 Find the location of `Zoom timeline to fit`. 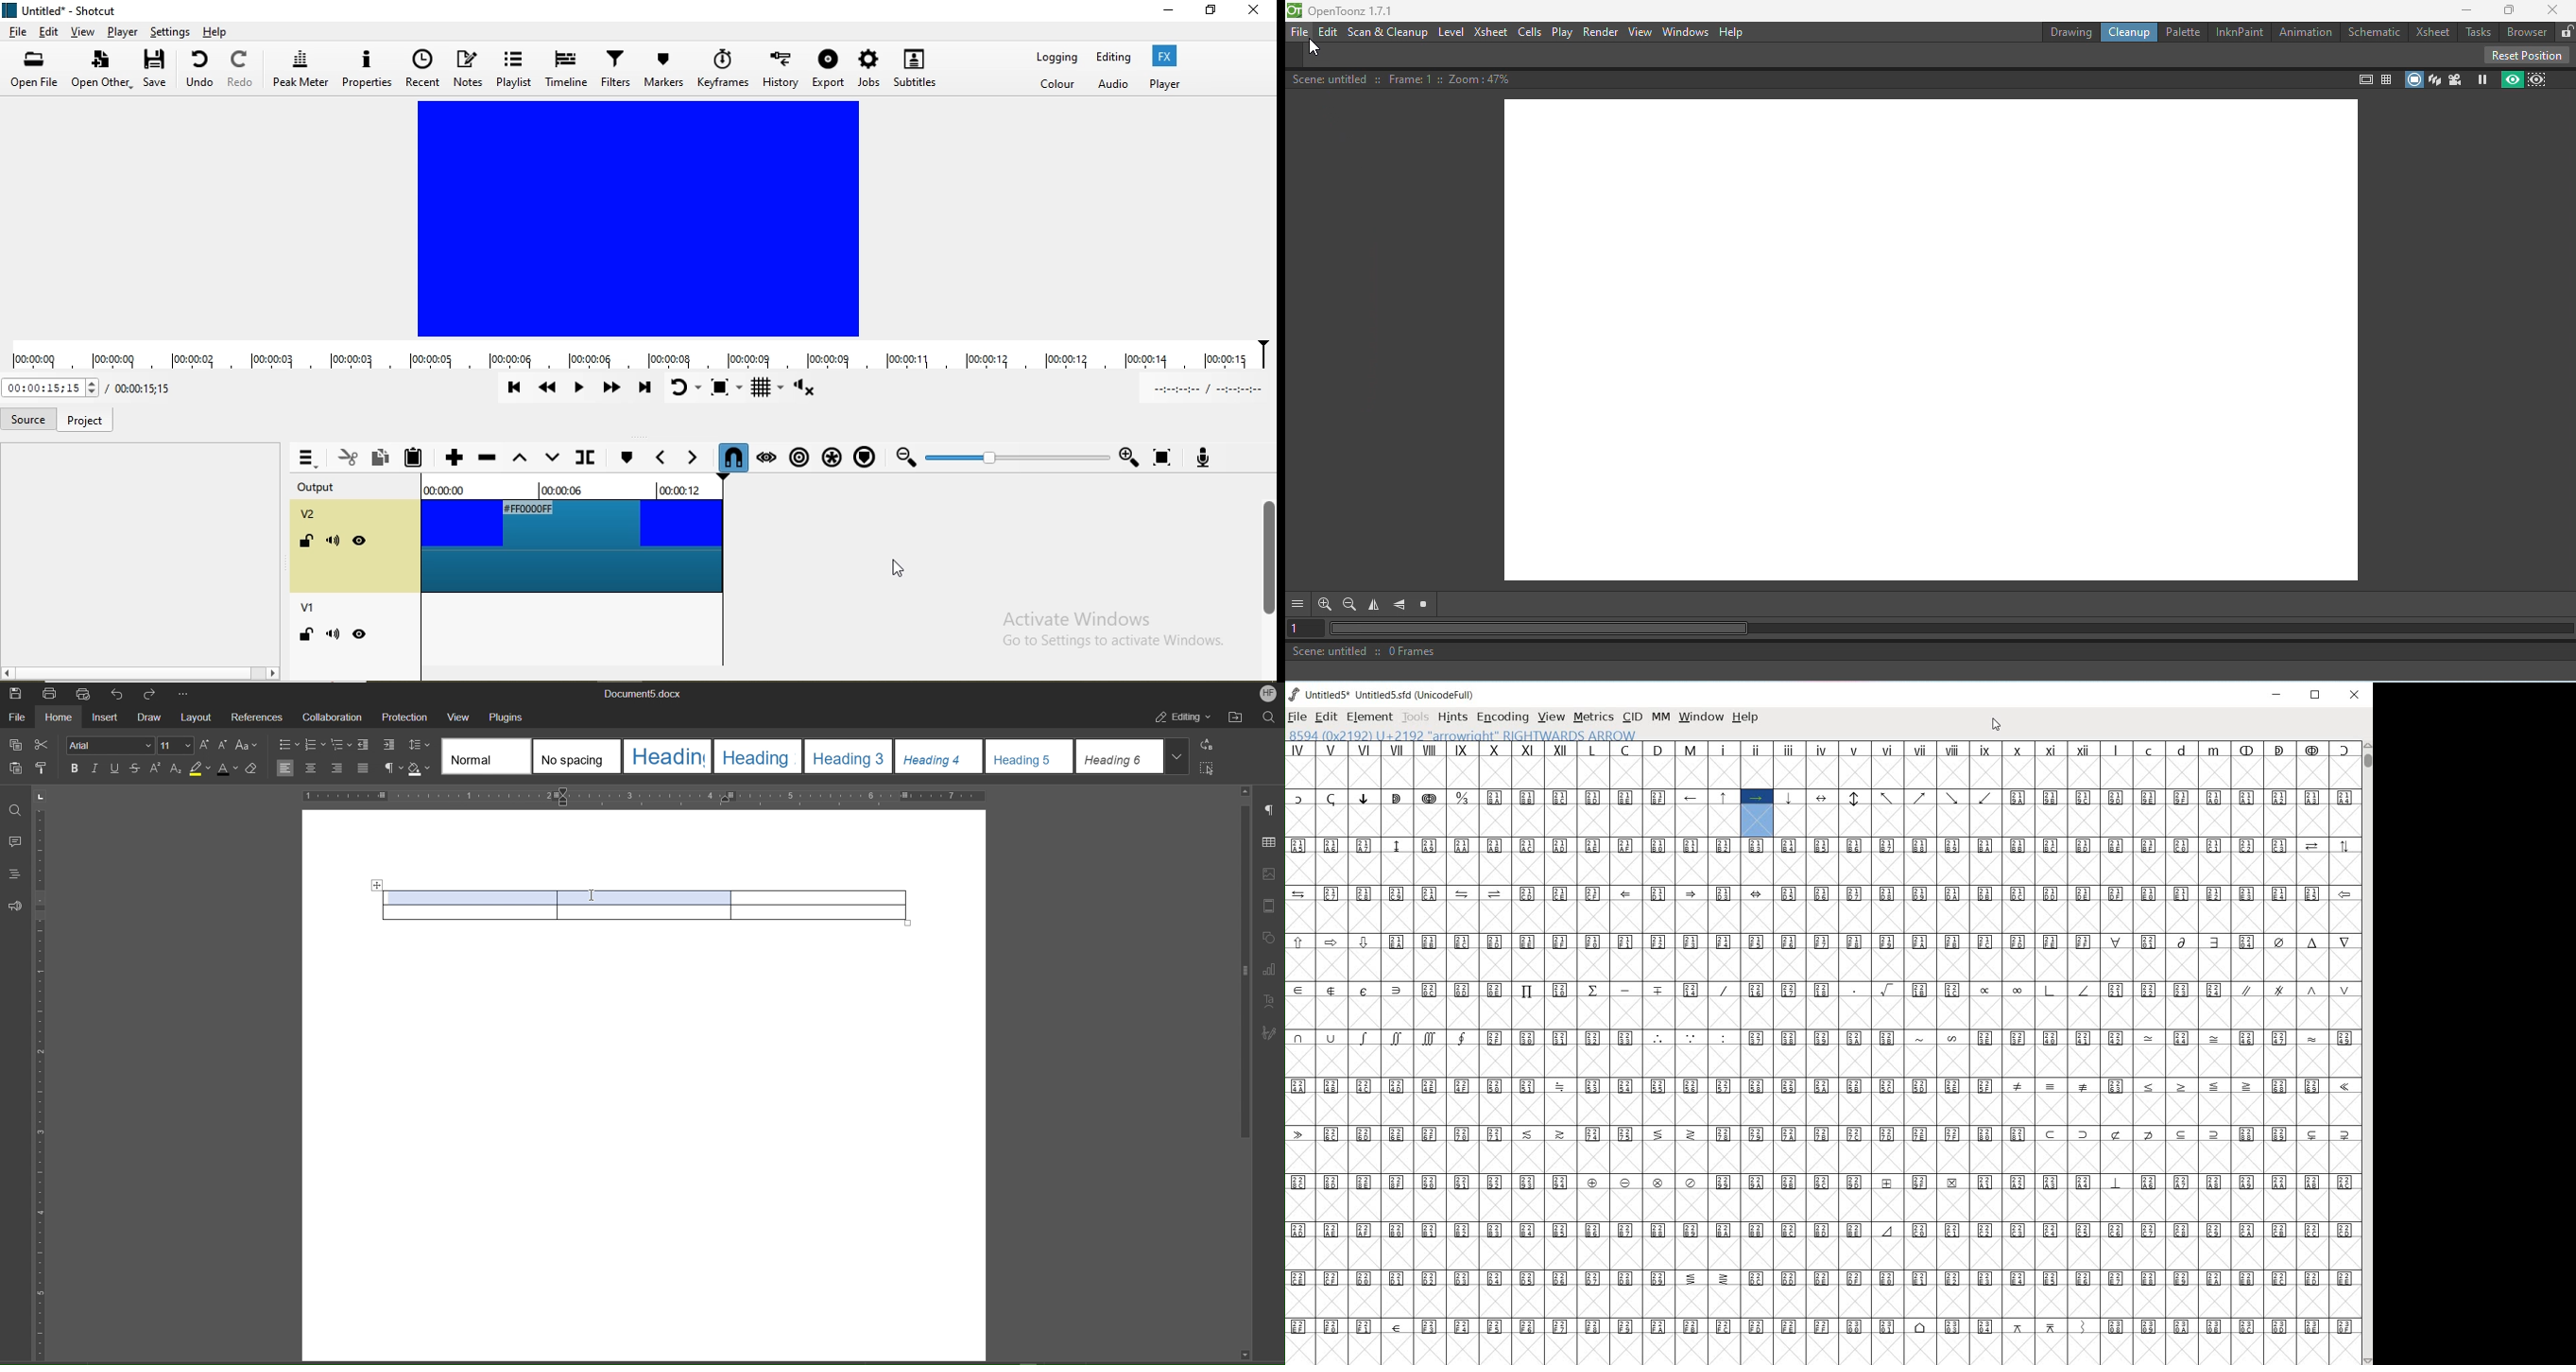

Zoom timeline to fit is located at coordinates (1164, 457).